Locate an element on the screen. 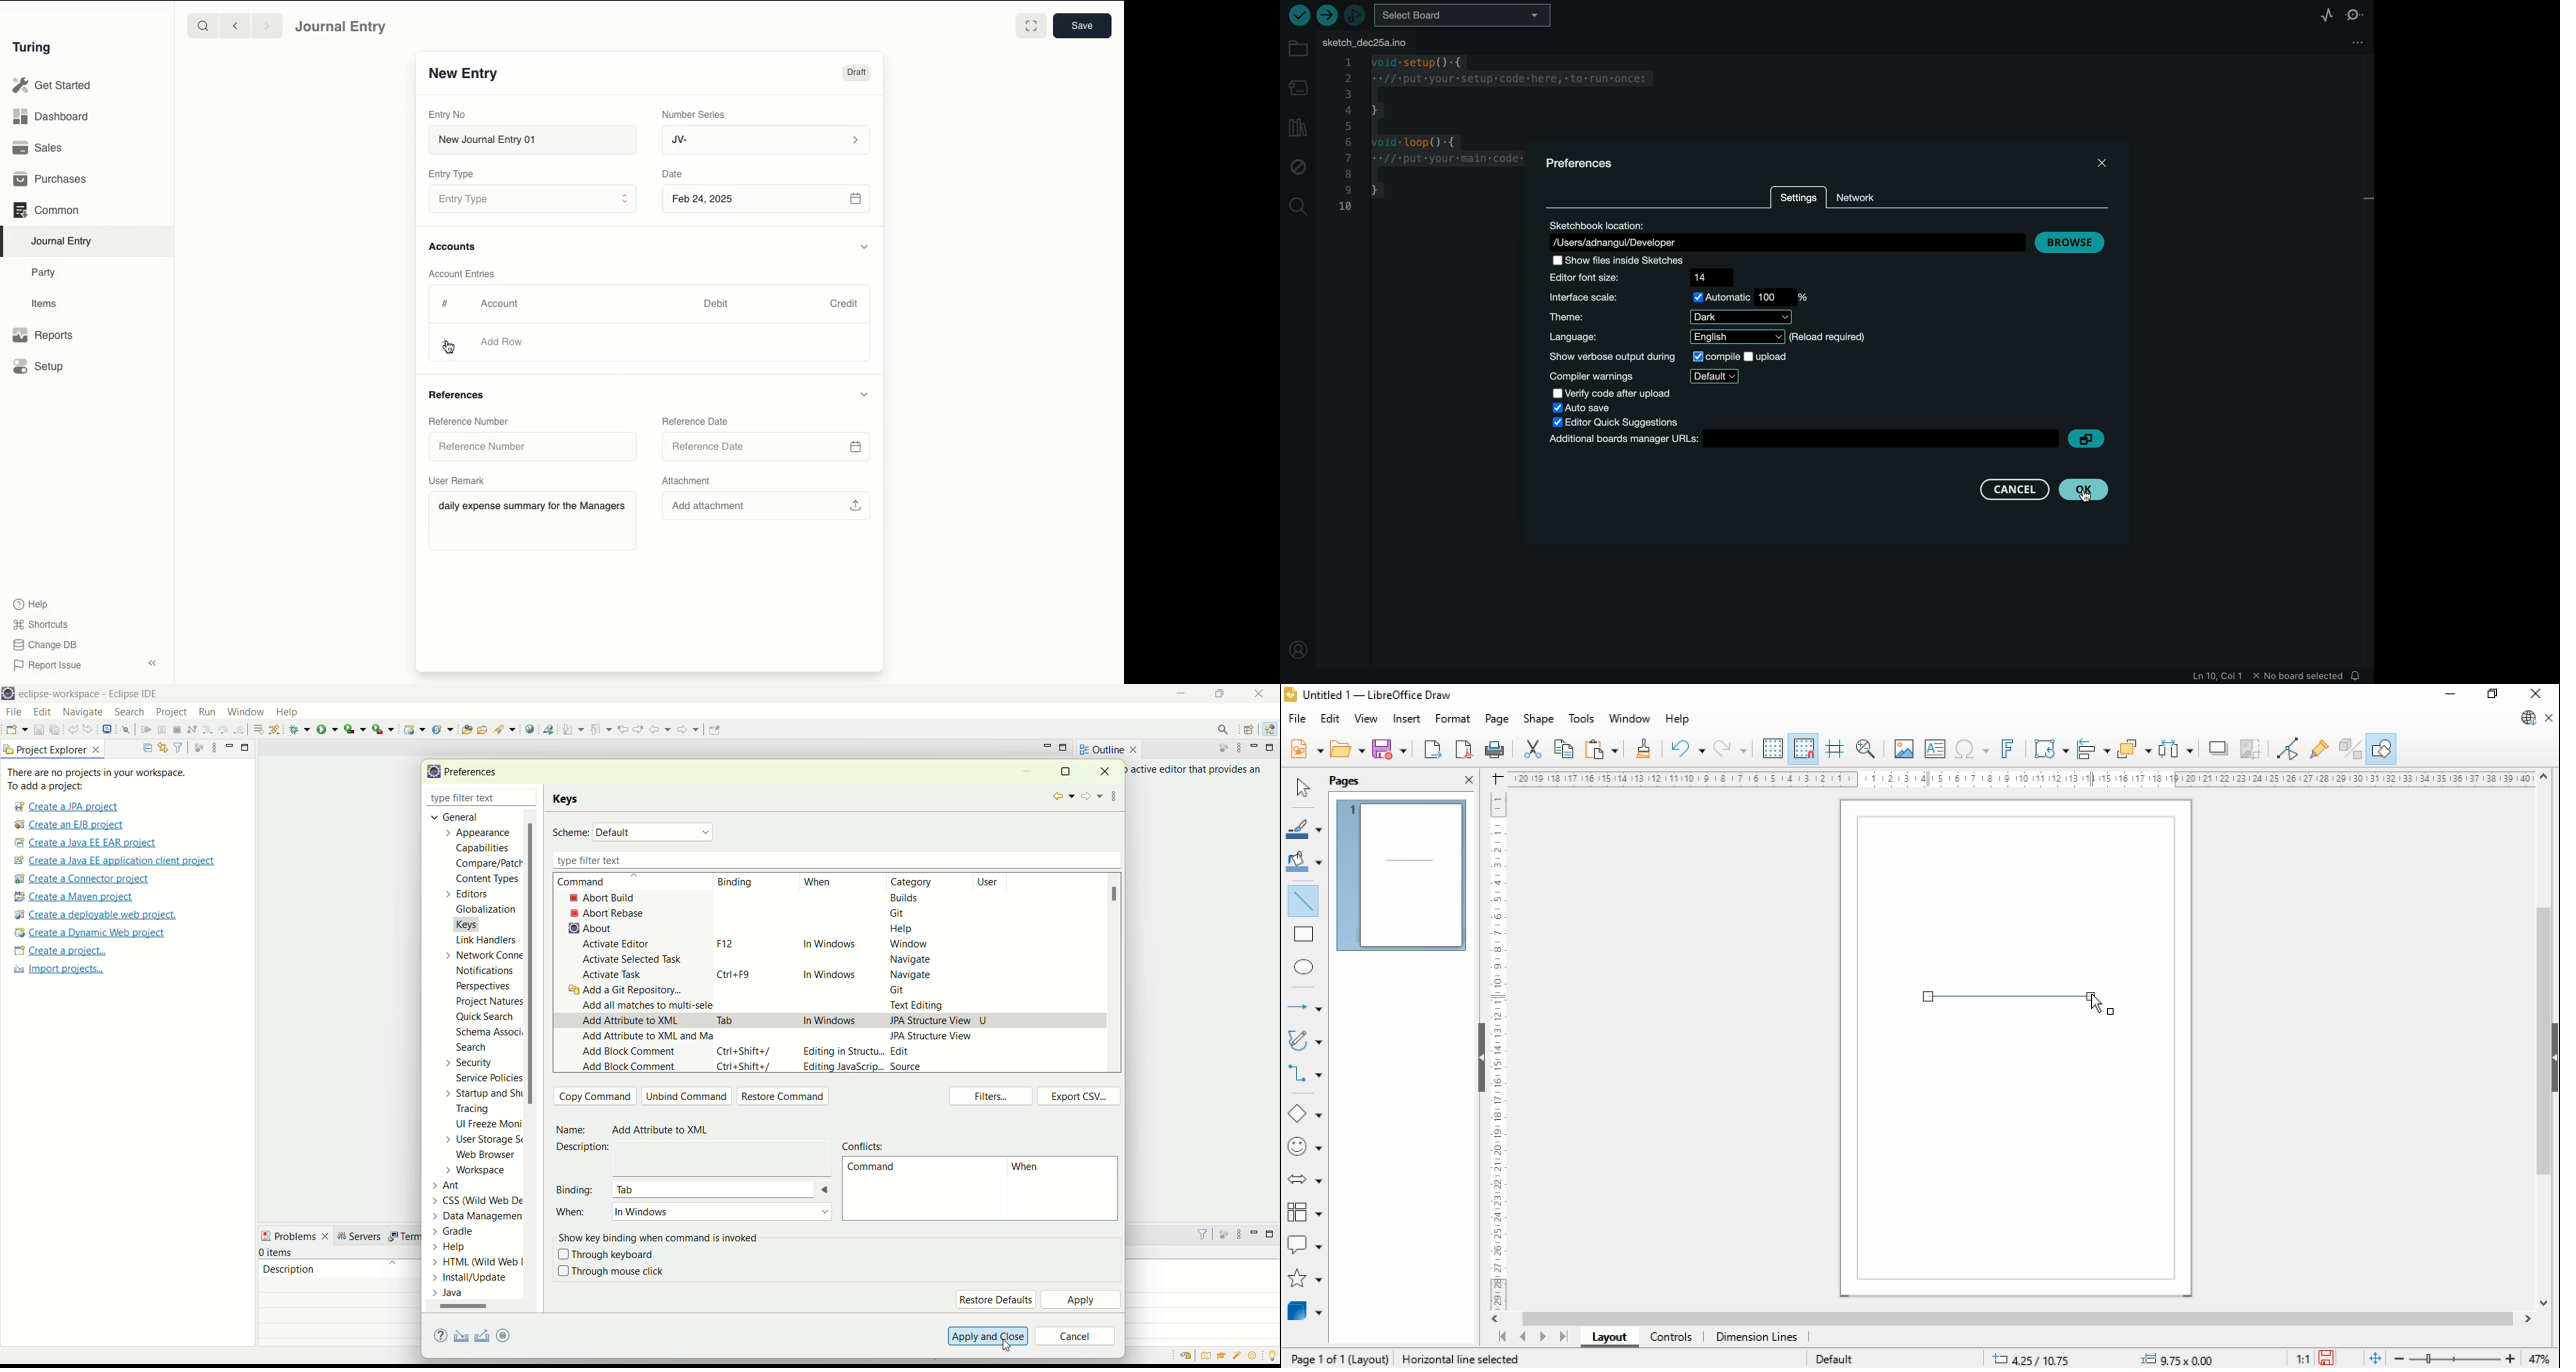 Image resolution: width=2576 pixels, height=1372 pixels. editors is located at coordinates (475, 893).